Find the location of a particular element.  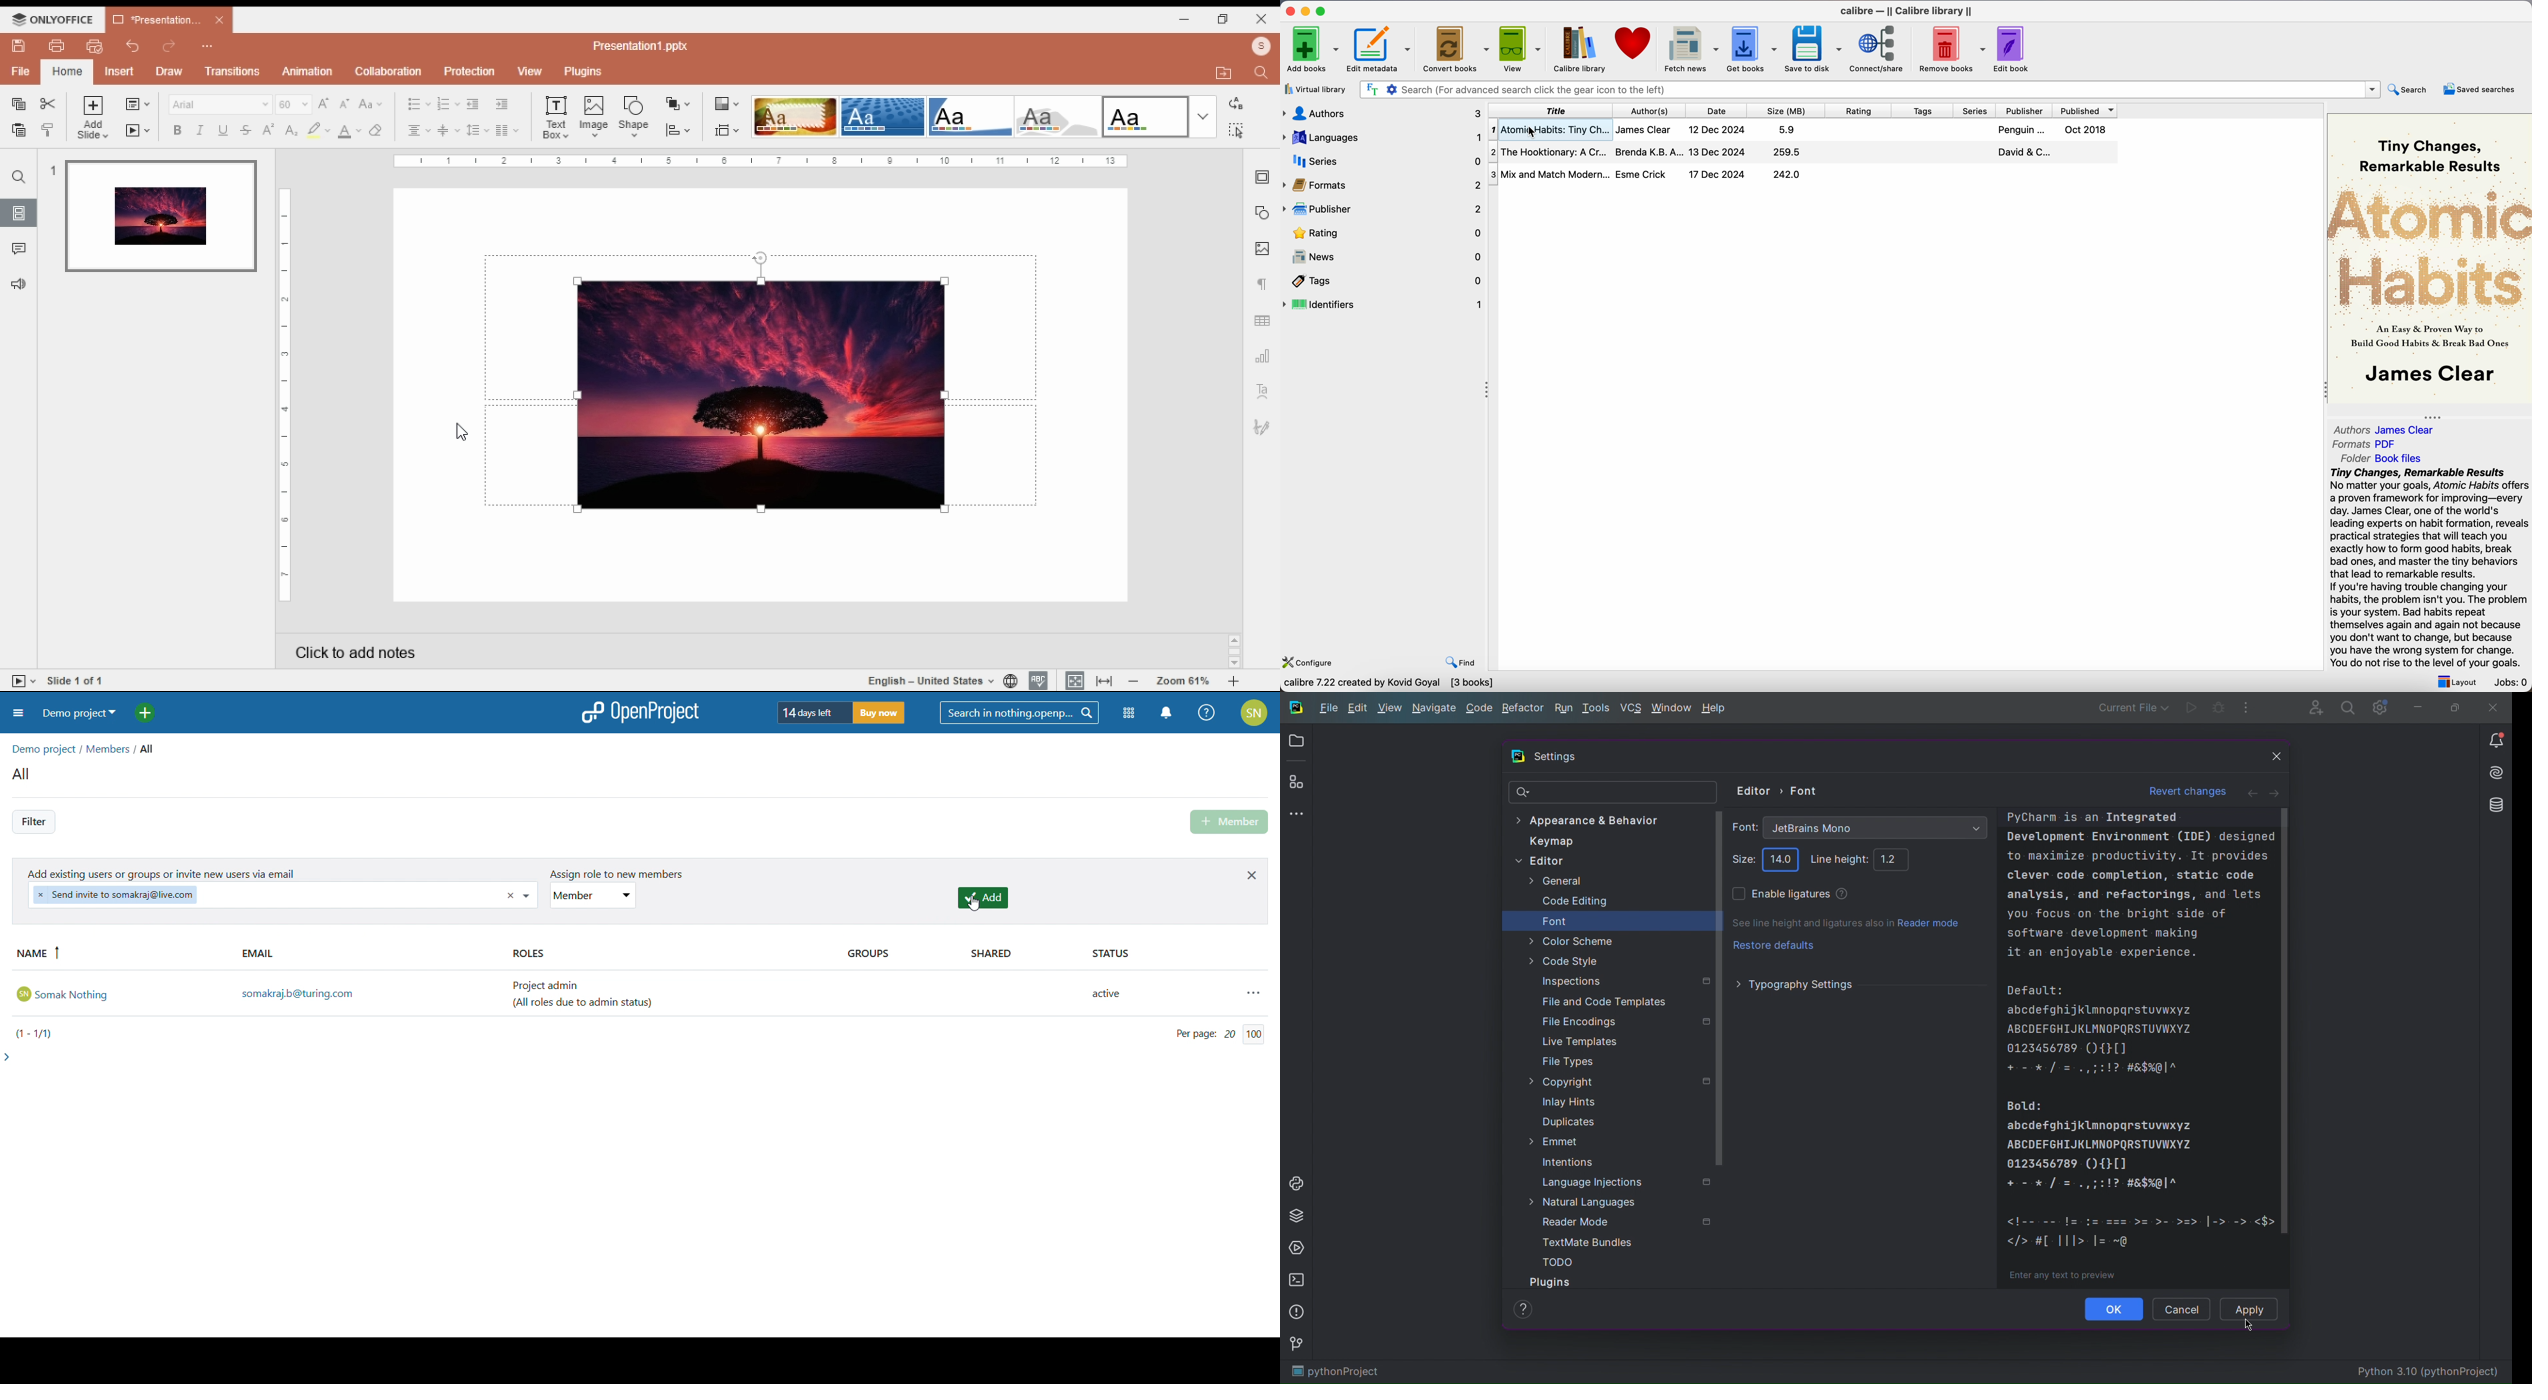

active is located at coordinates (1113, 995).